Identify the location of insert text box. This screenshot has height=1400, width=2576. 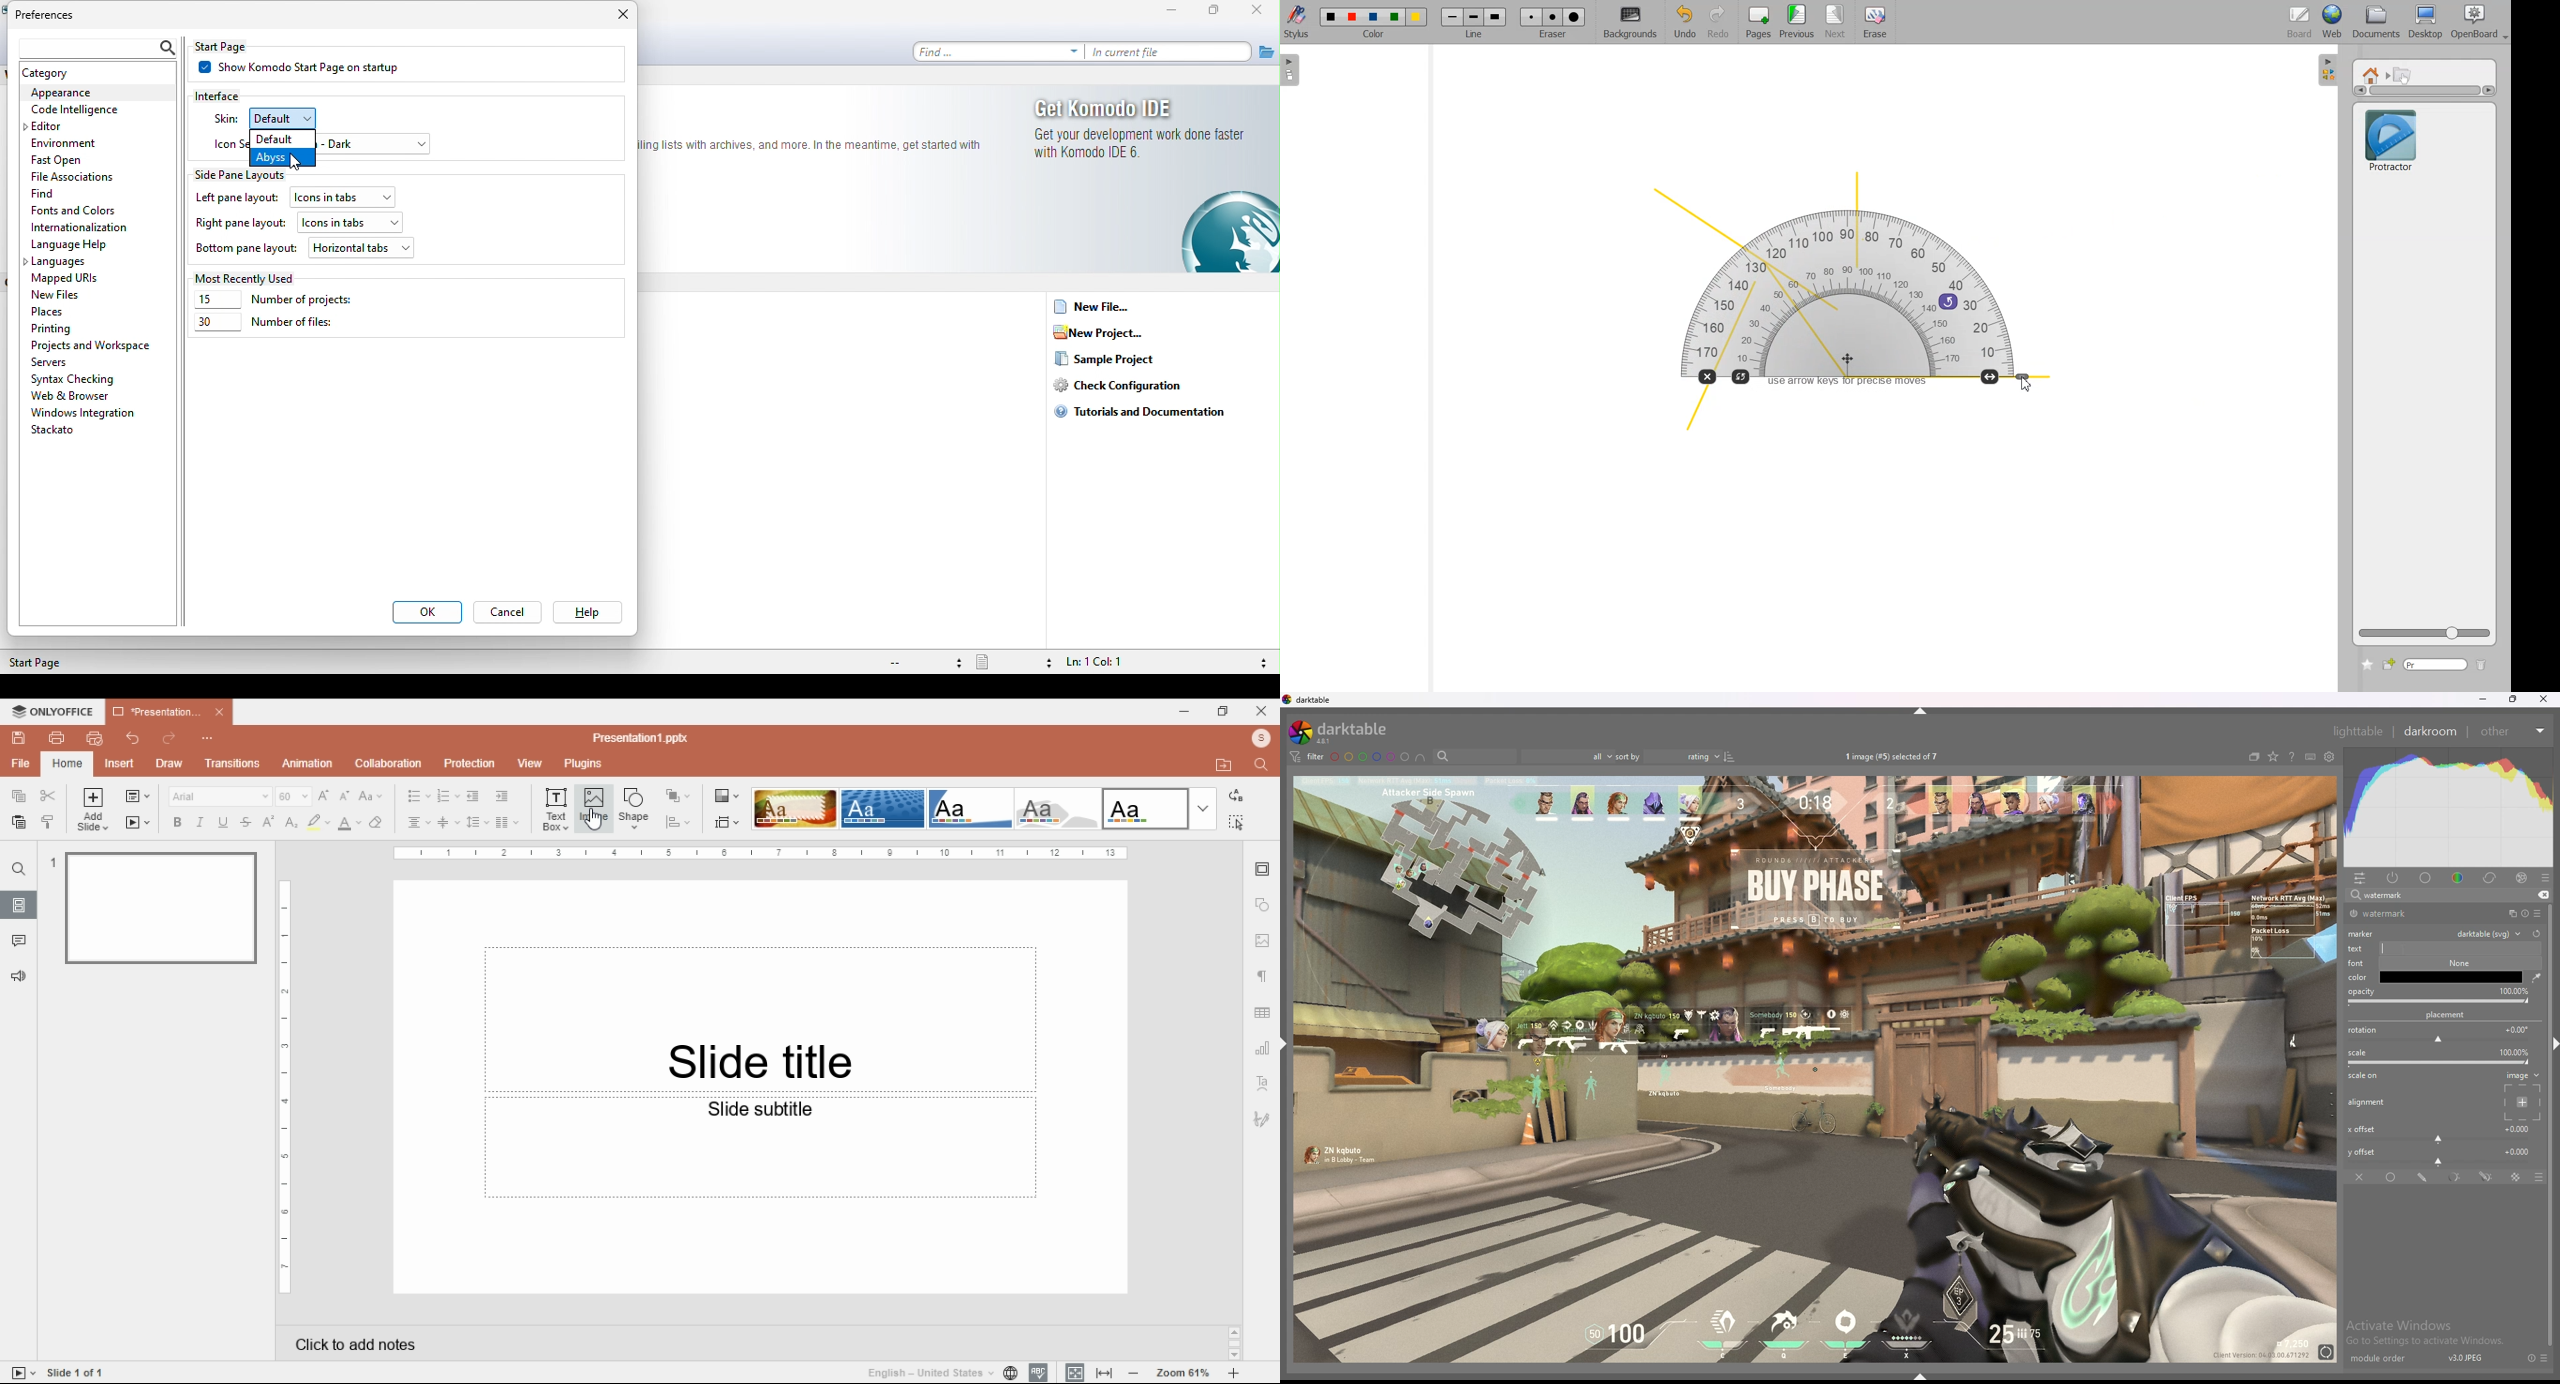
(556, 810).